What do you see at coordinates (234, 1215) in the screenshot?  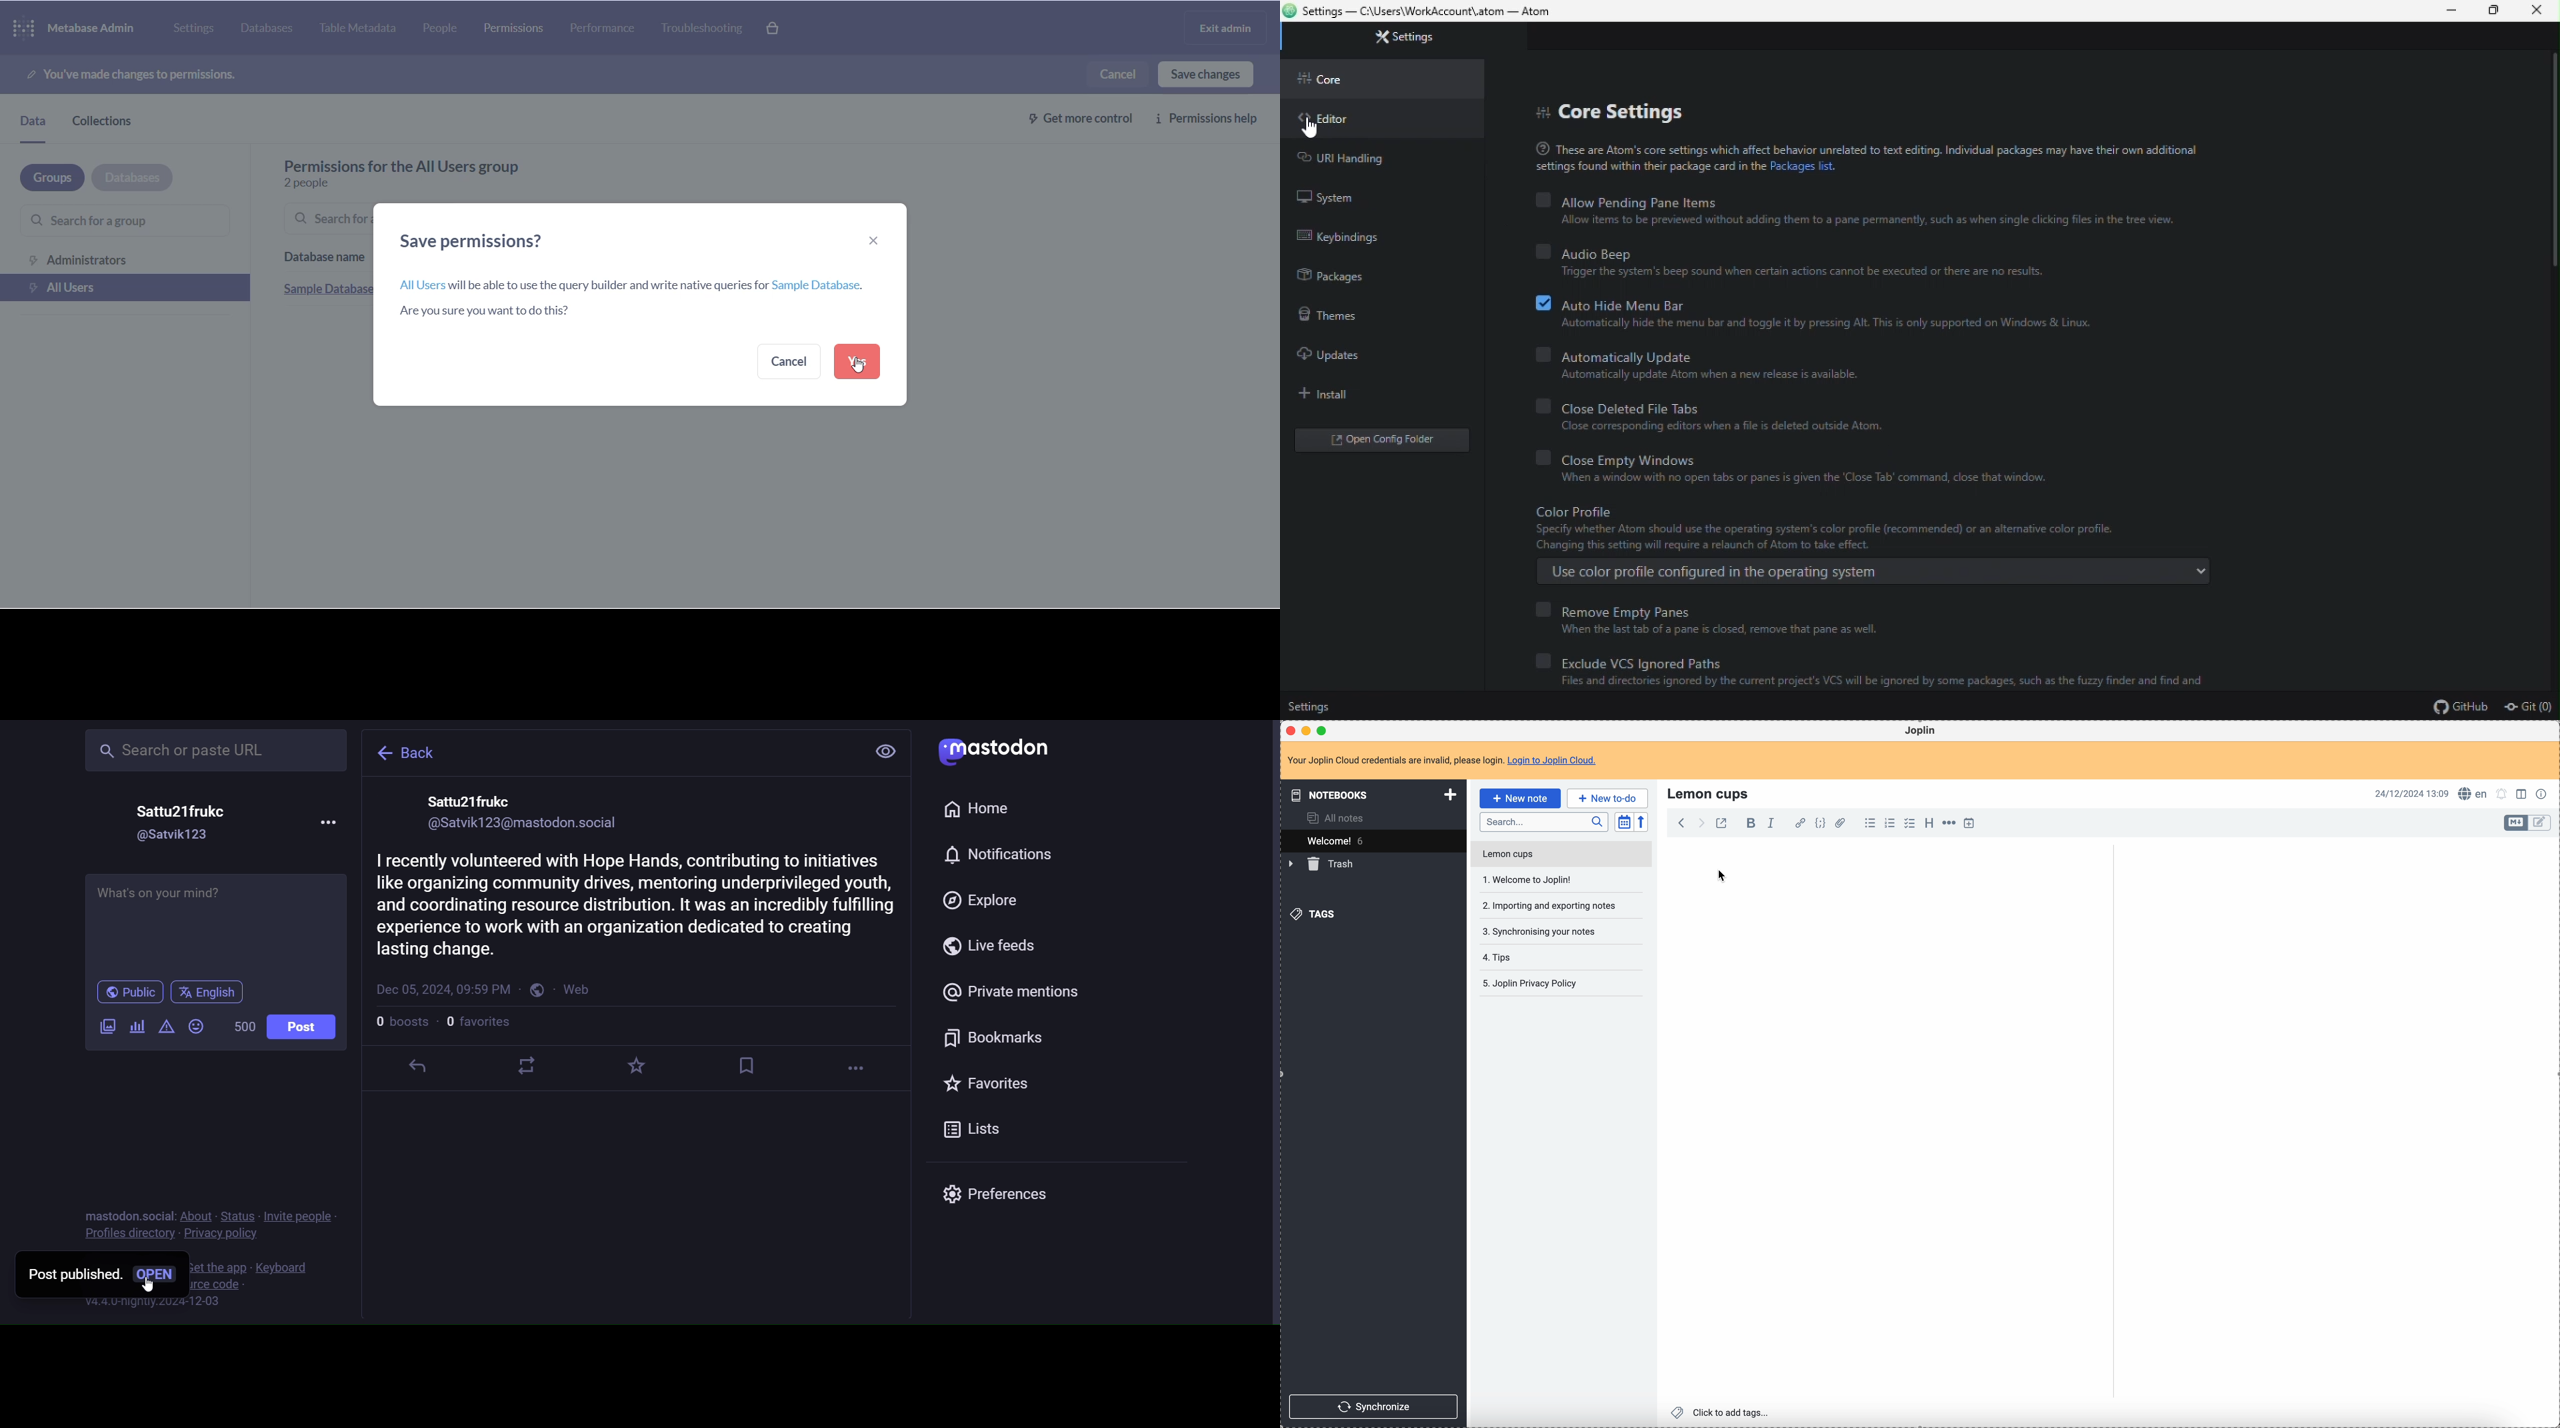 I see `status` at bounding box center [234, 1215].